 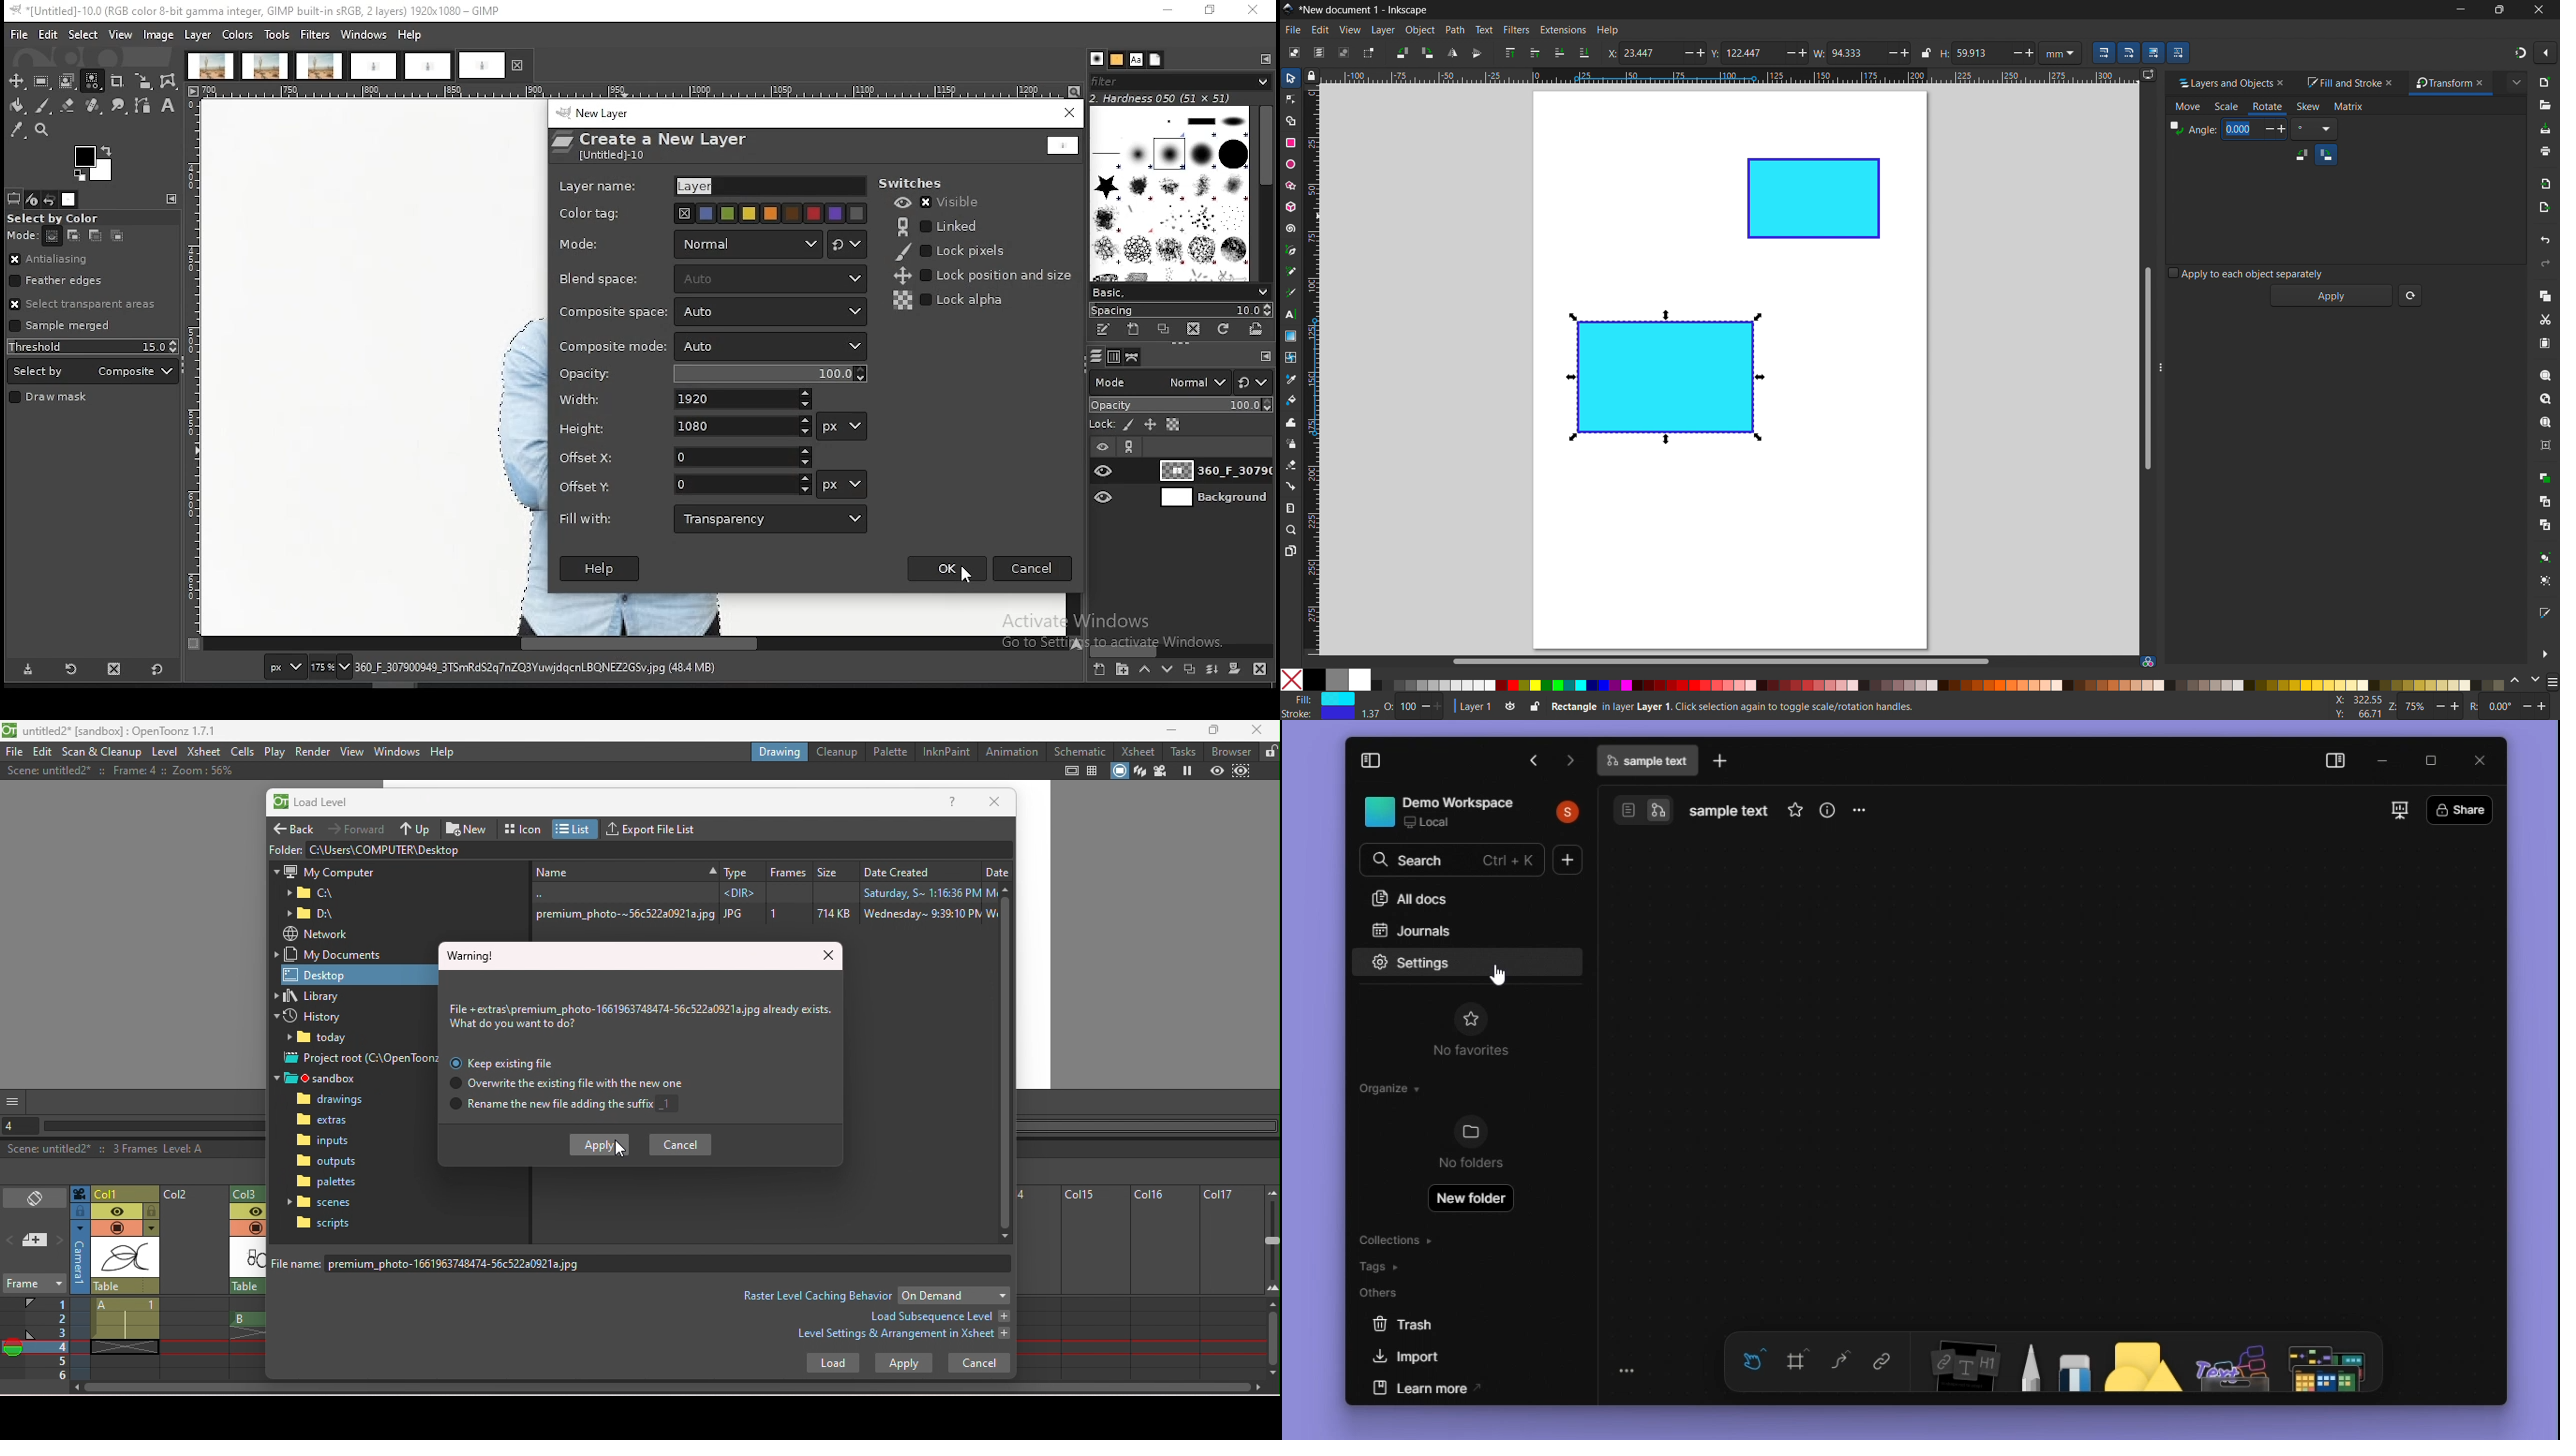 What do you see at coordinates (1562, 29) in the screenshot?
I see `extensions` at bounding box center [1562, 29].